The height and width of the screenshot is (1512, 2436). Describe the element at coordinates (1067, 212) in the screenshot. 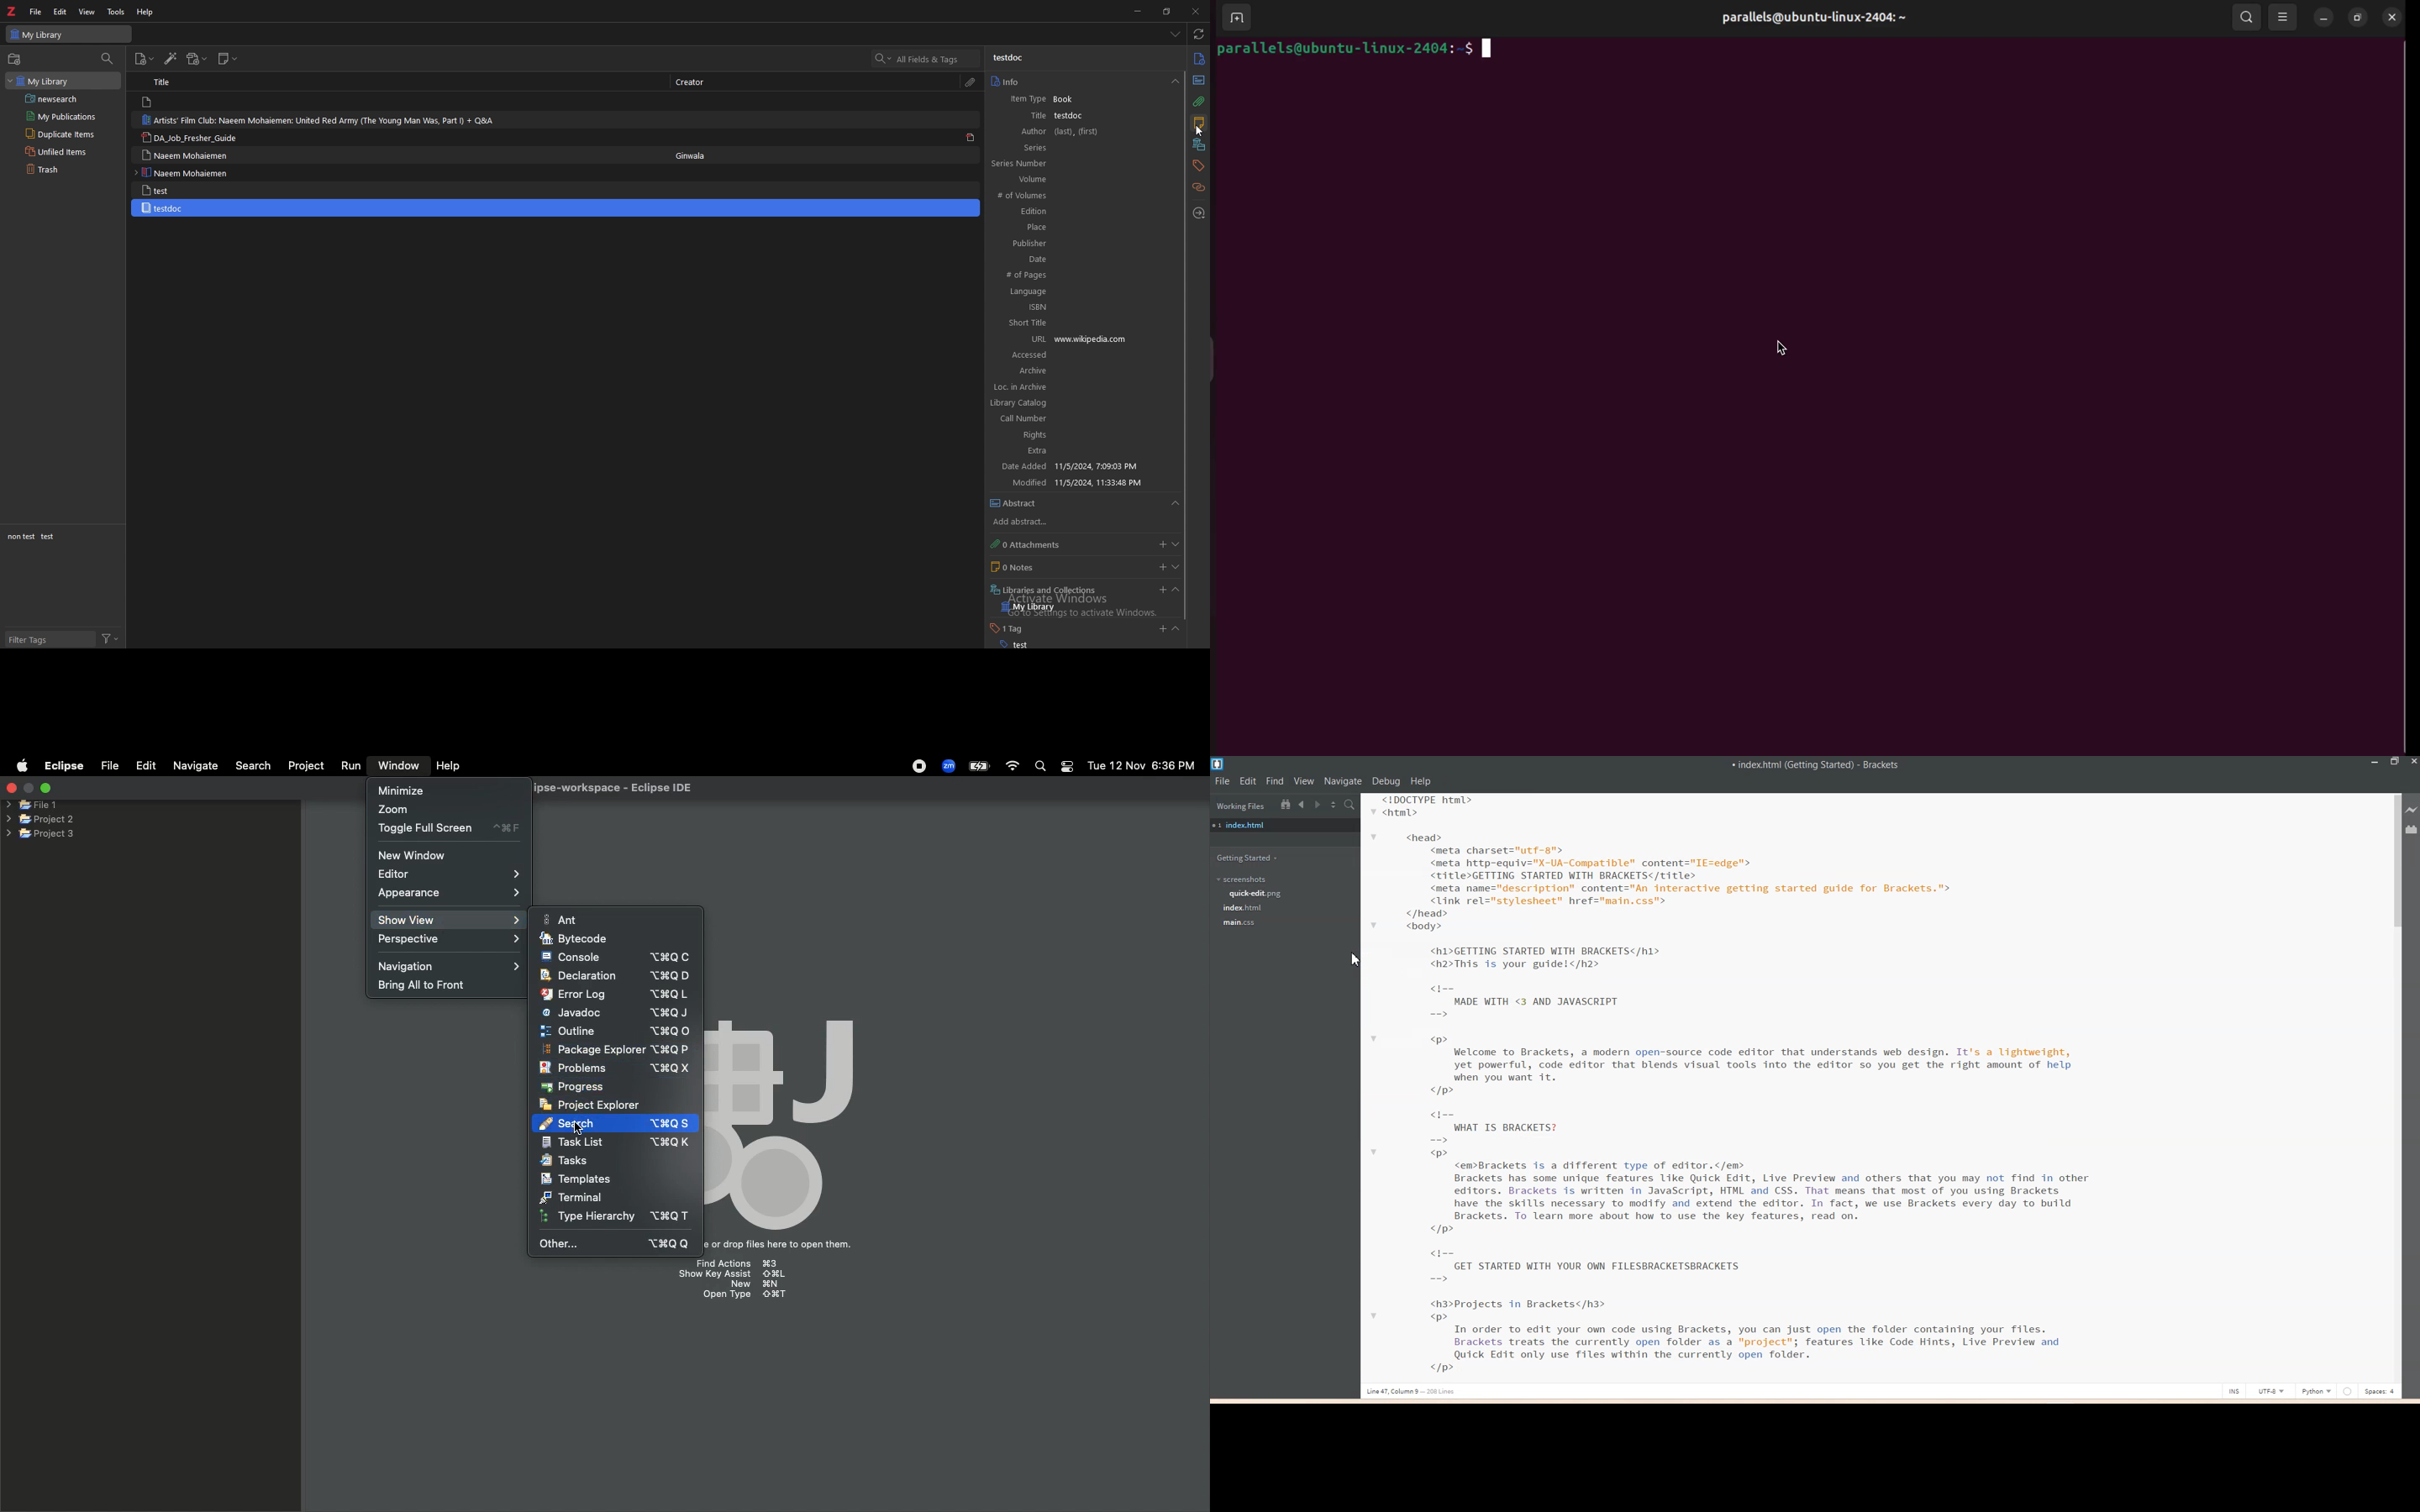

I see `edition` at that location.